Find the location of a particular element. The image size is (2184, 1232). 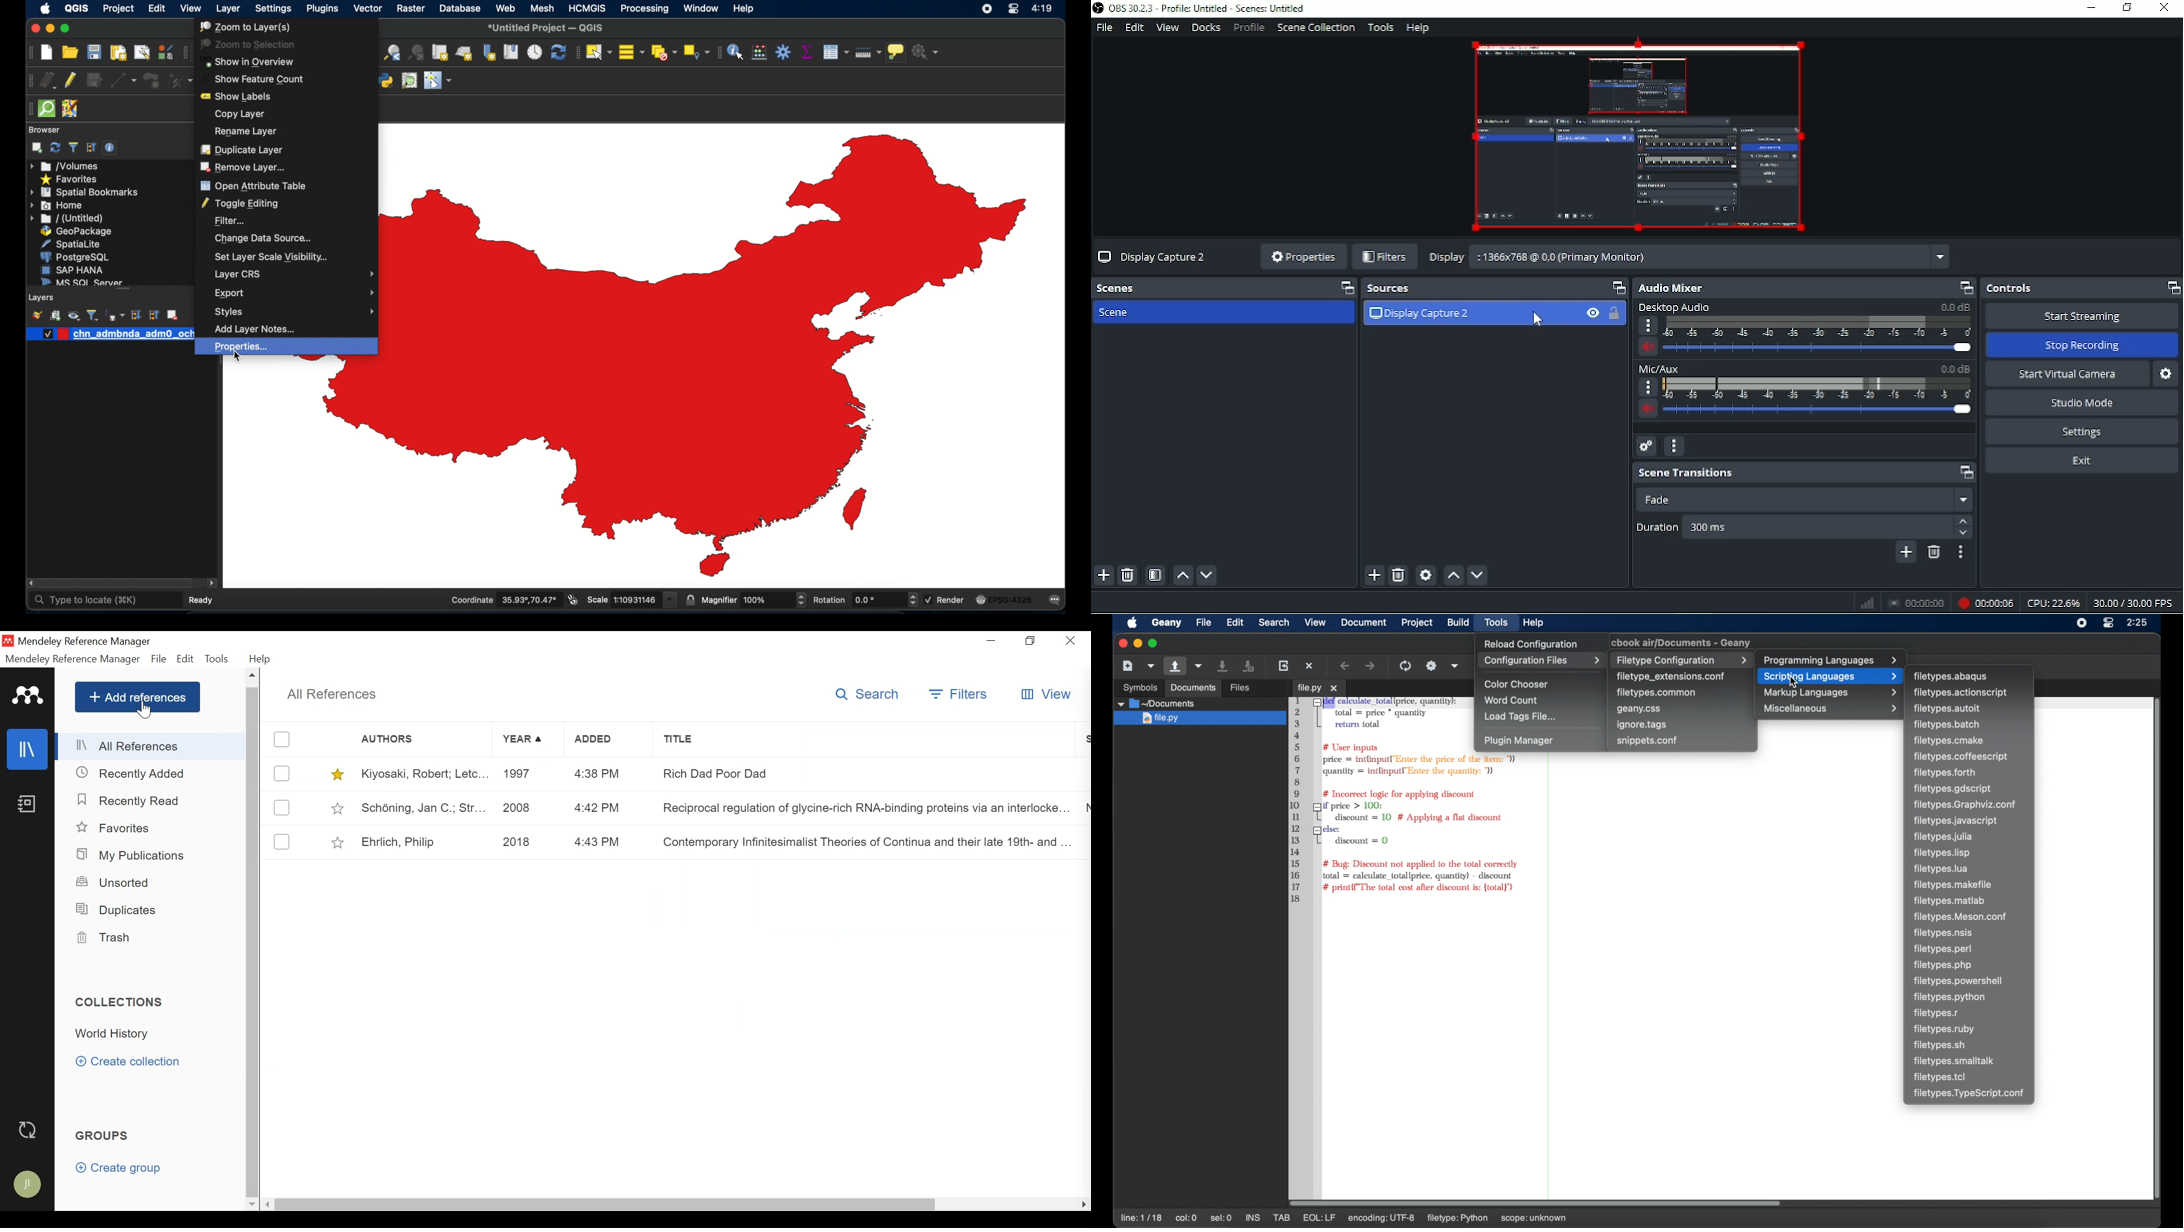

Graph is located at coordinates (1867, 602).